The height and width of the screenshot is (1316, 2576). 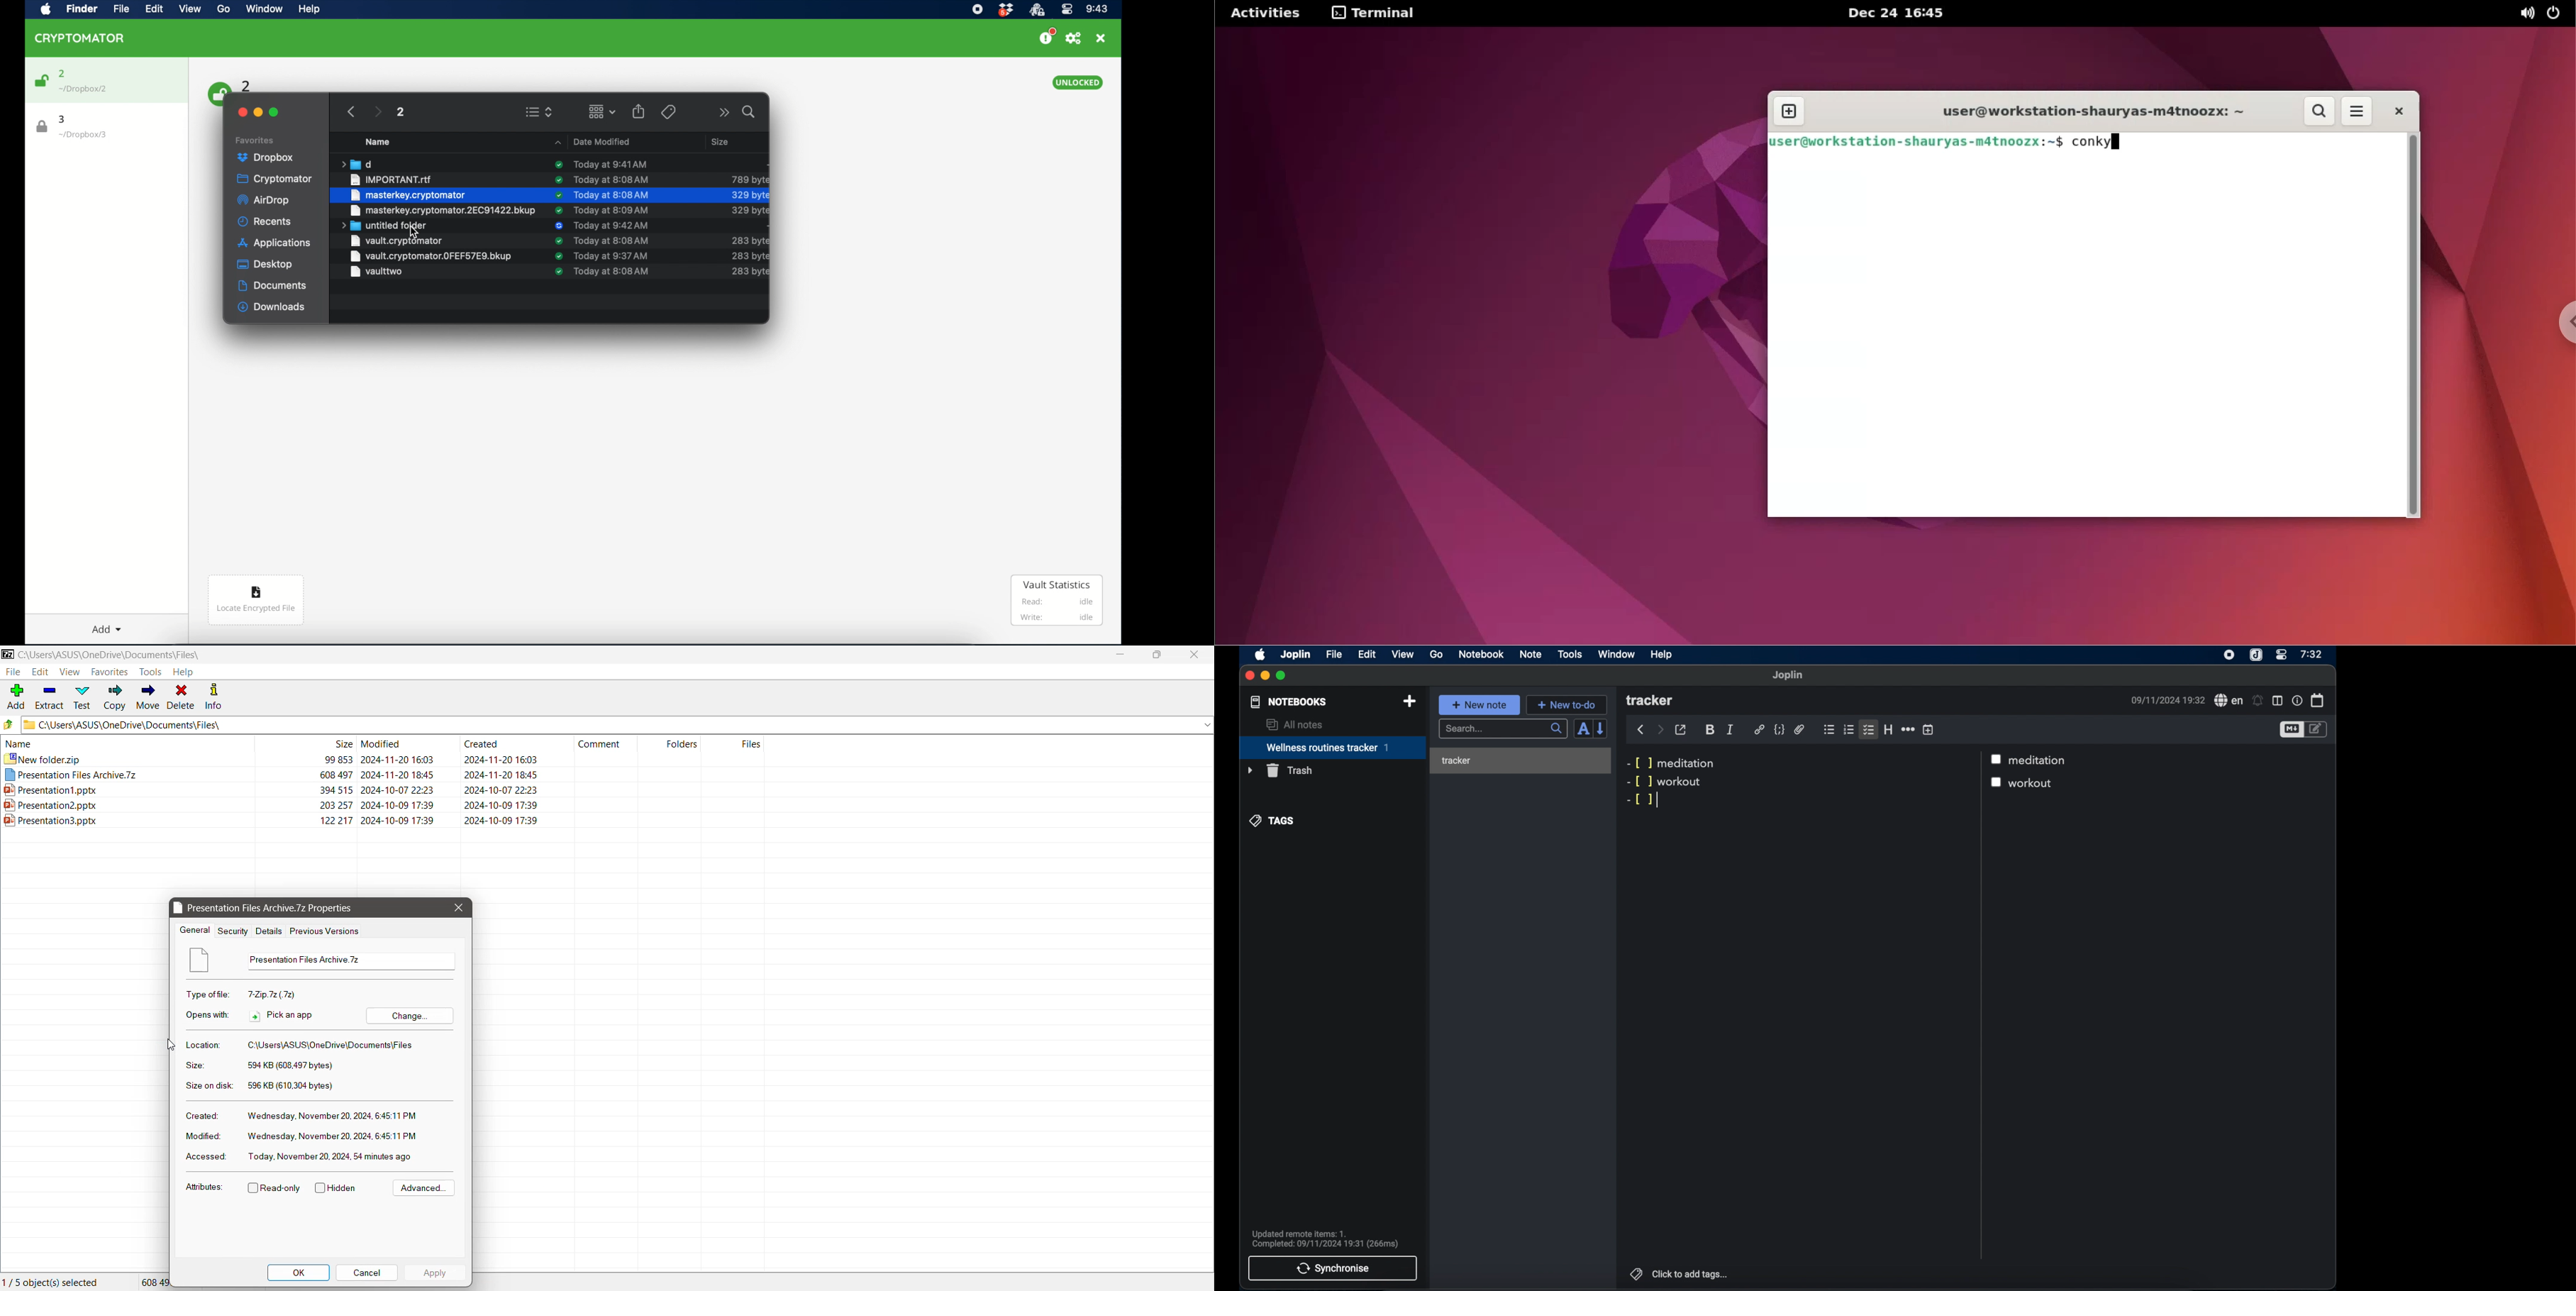 I want to click on joplin, so click(x=1296, y=655).